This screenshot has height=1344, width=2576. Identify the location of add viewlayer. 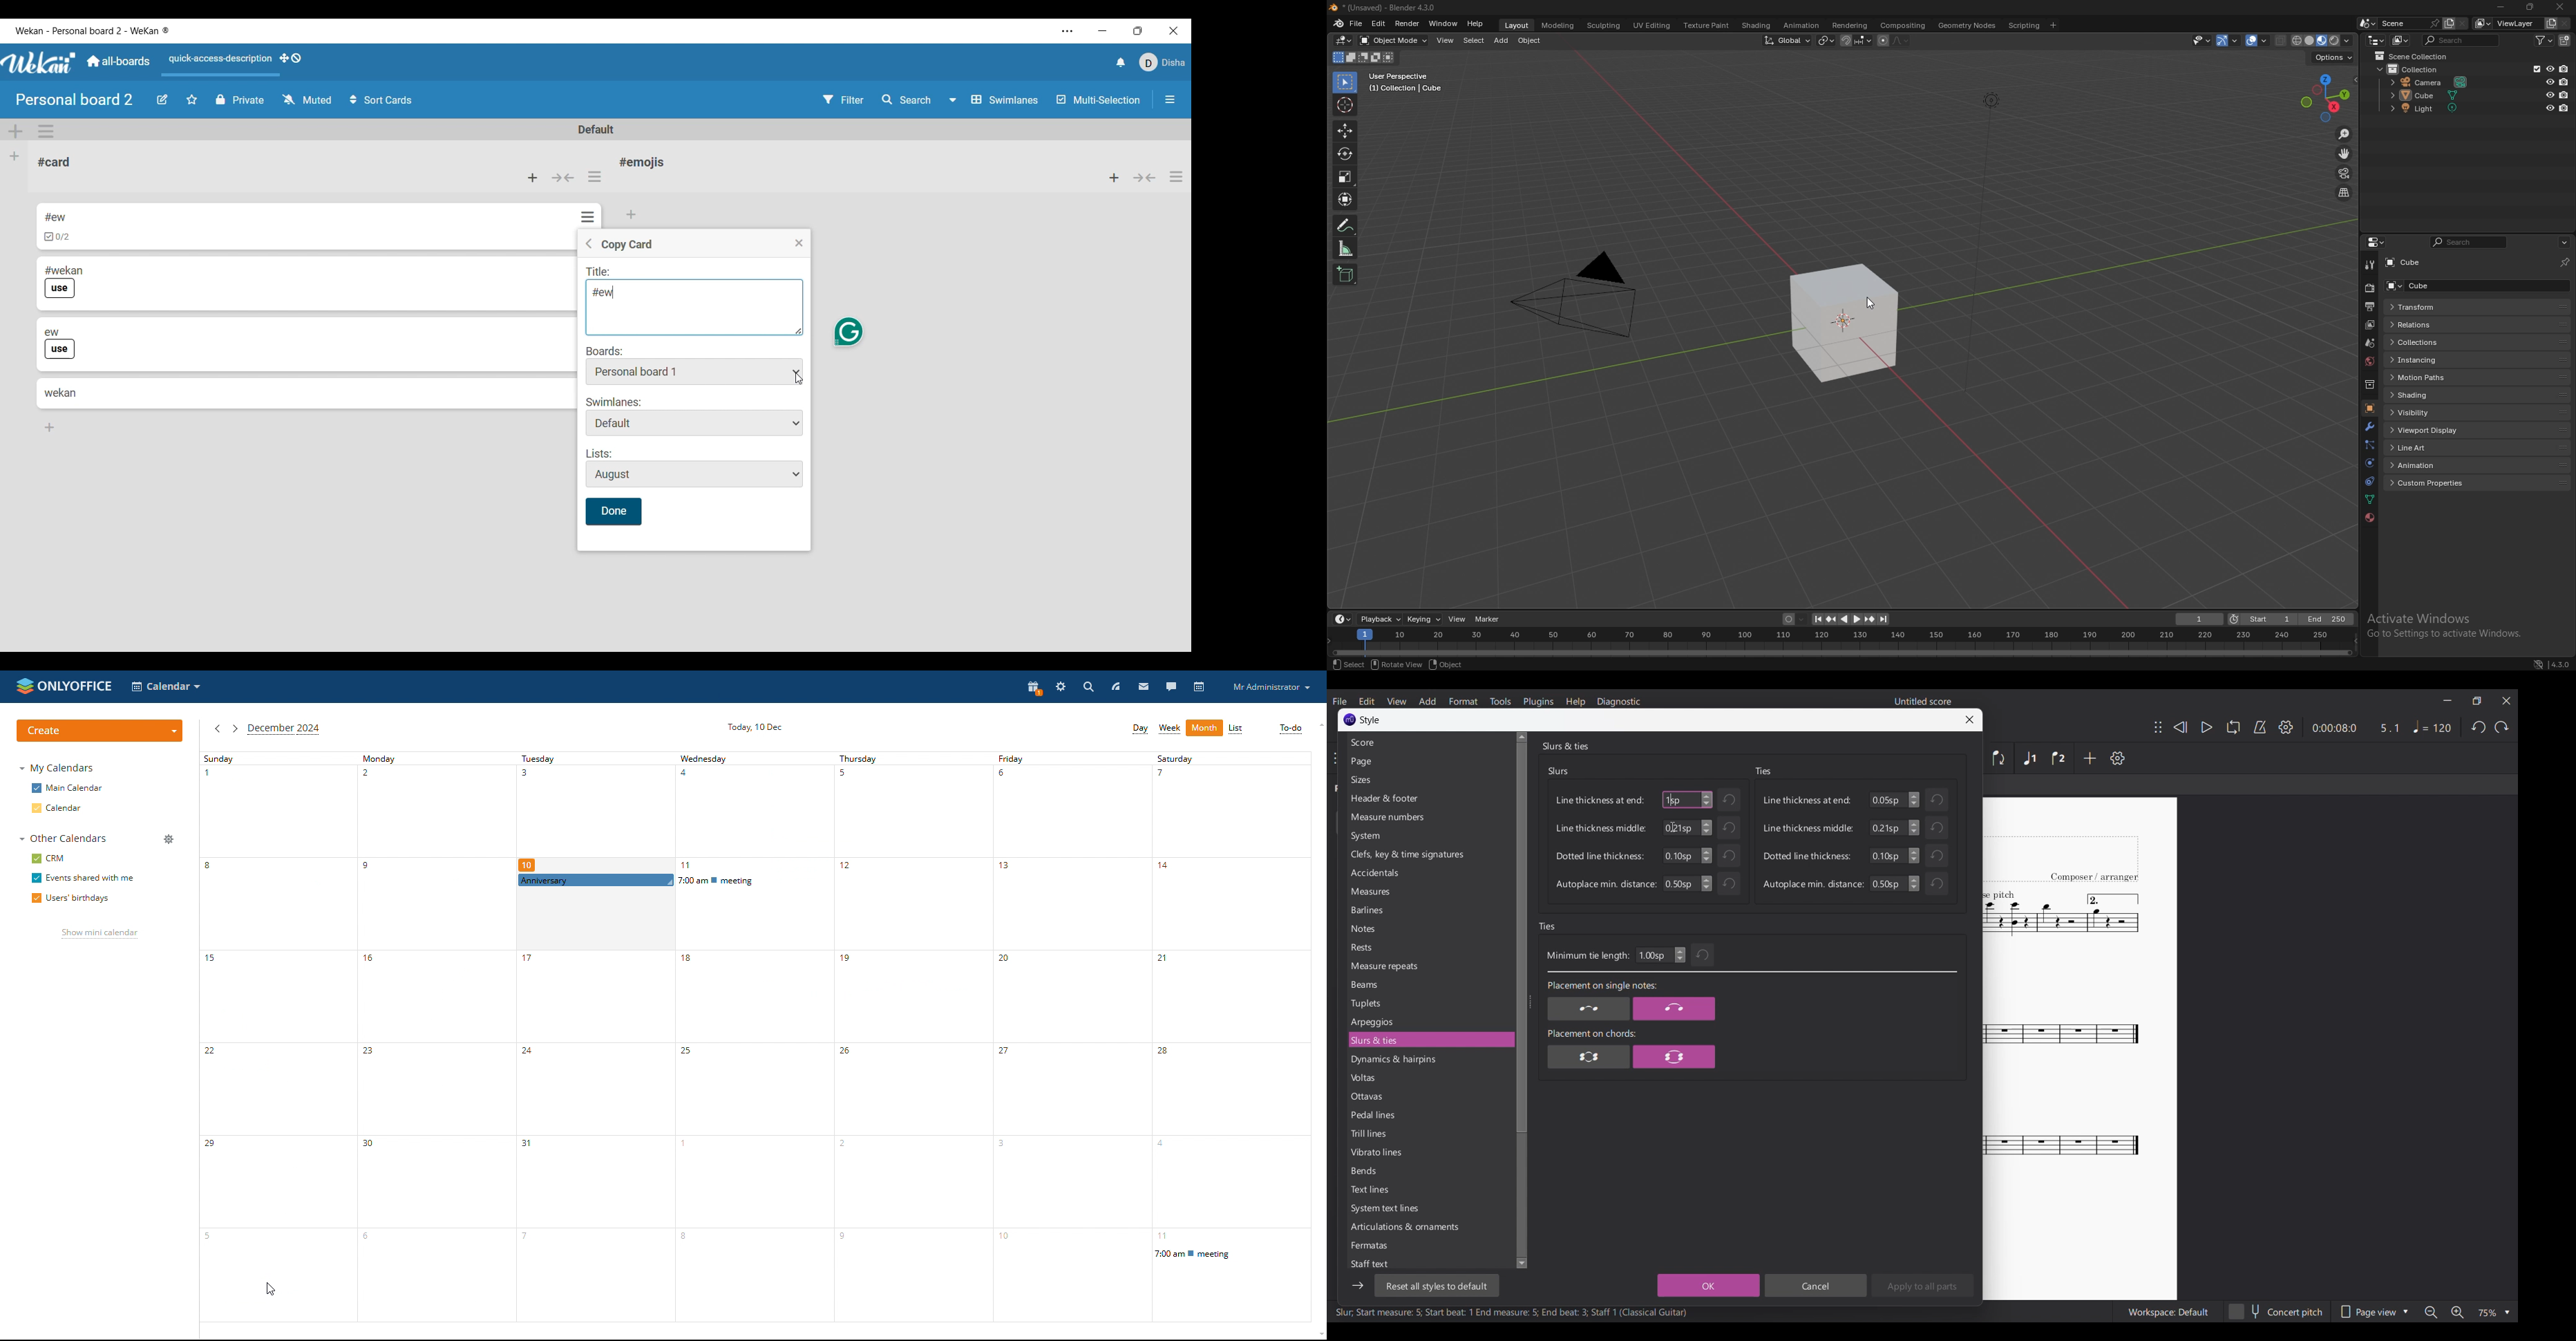
(2550, 23).